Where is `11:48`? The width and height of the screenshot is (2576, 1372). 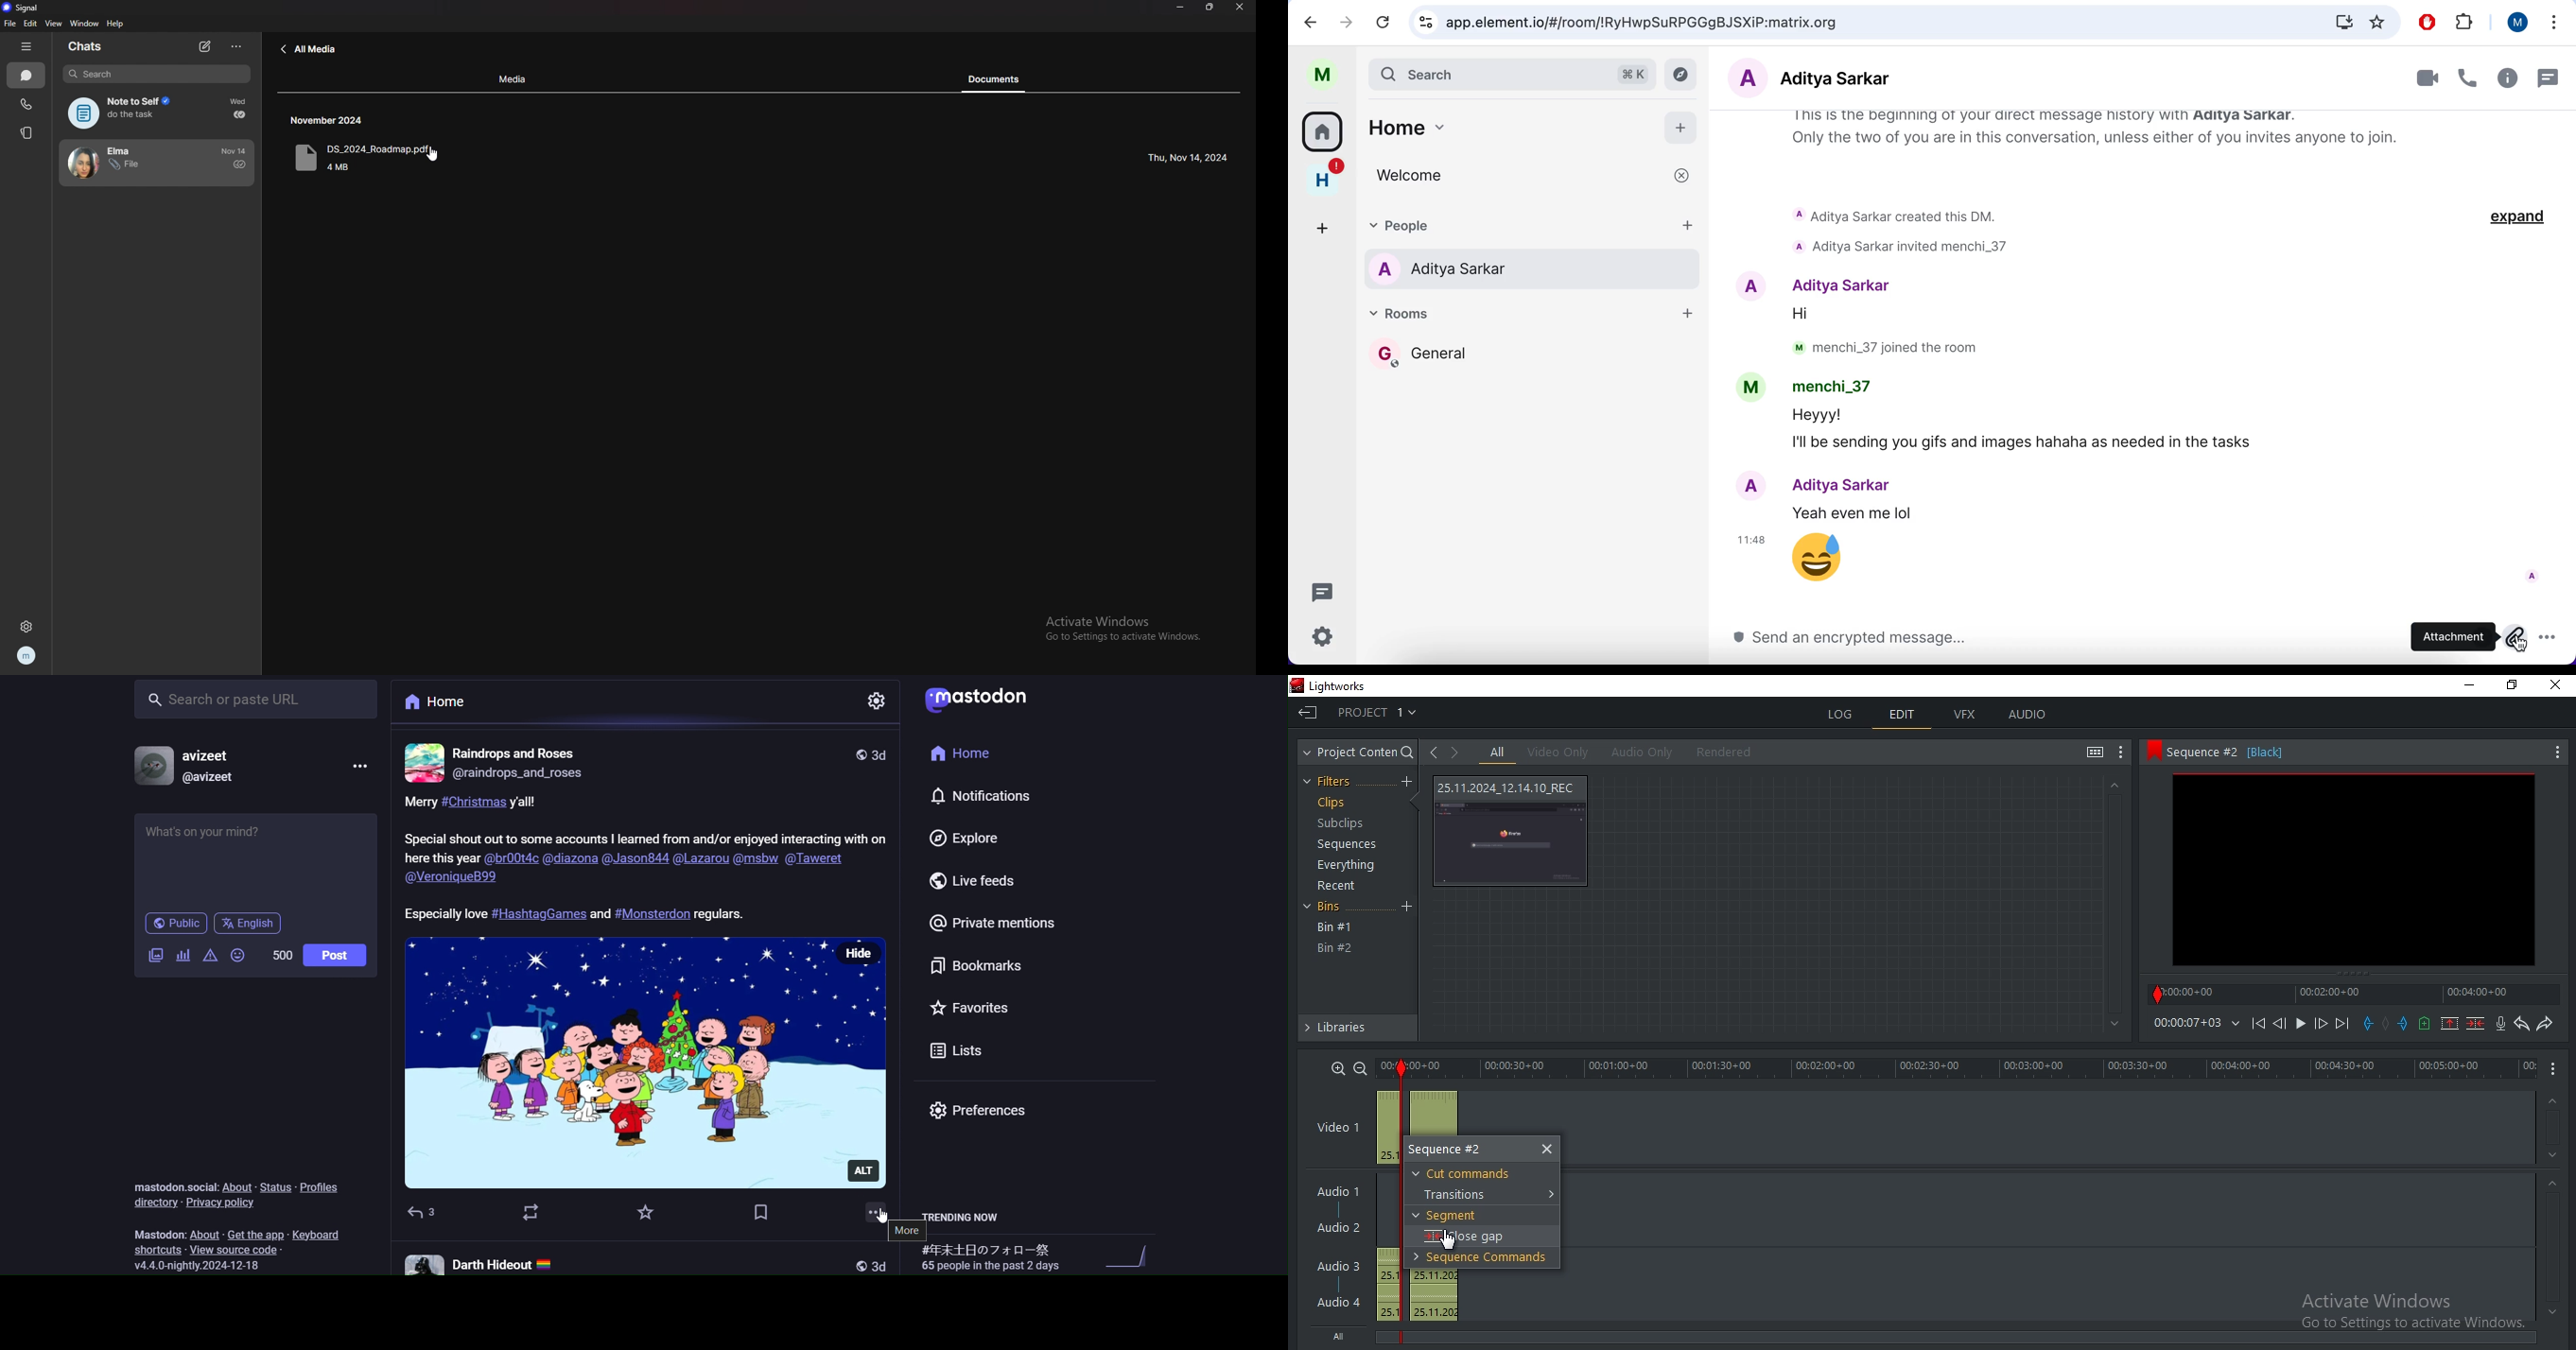
11:48 is located at coordinates (1742, 540).